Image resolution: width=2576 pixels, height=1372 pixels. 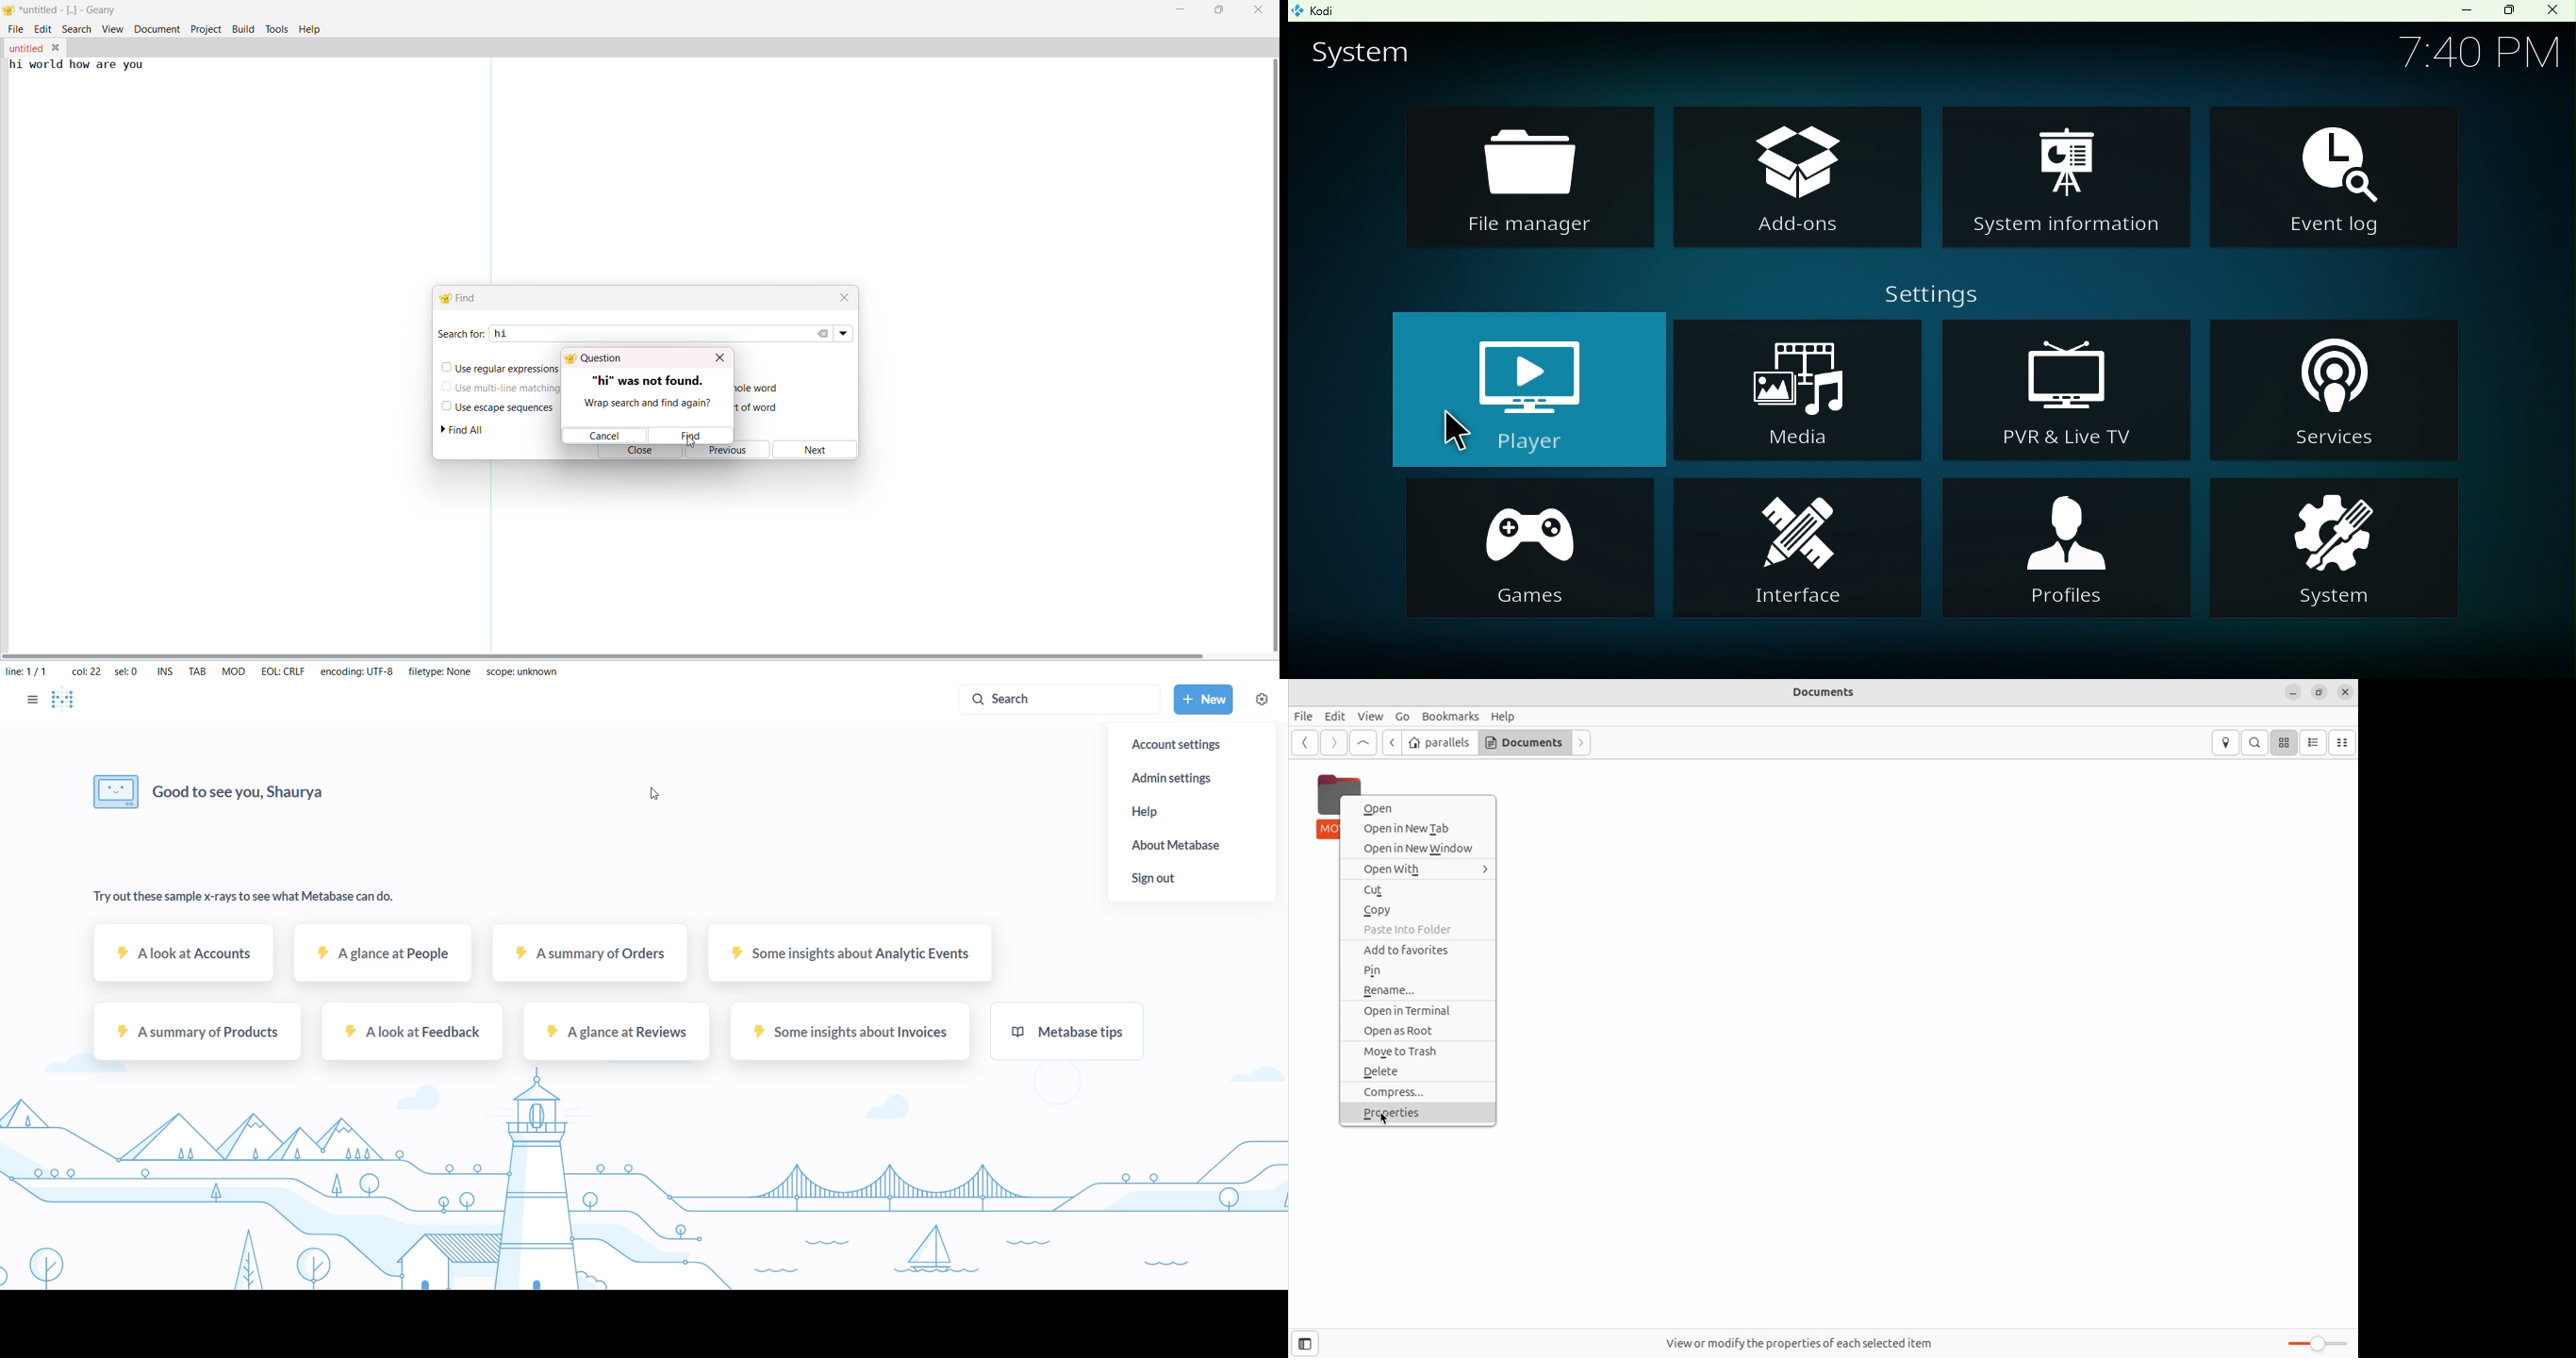 I want to click on Games, so click(x=1527, y=551).